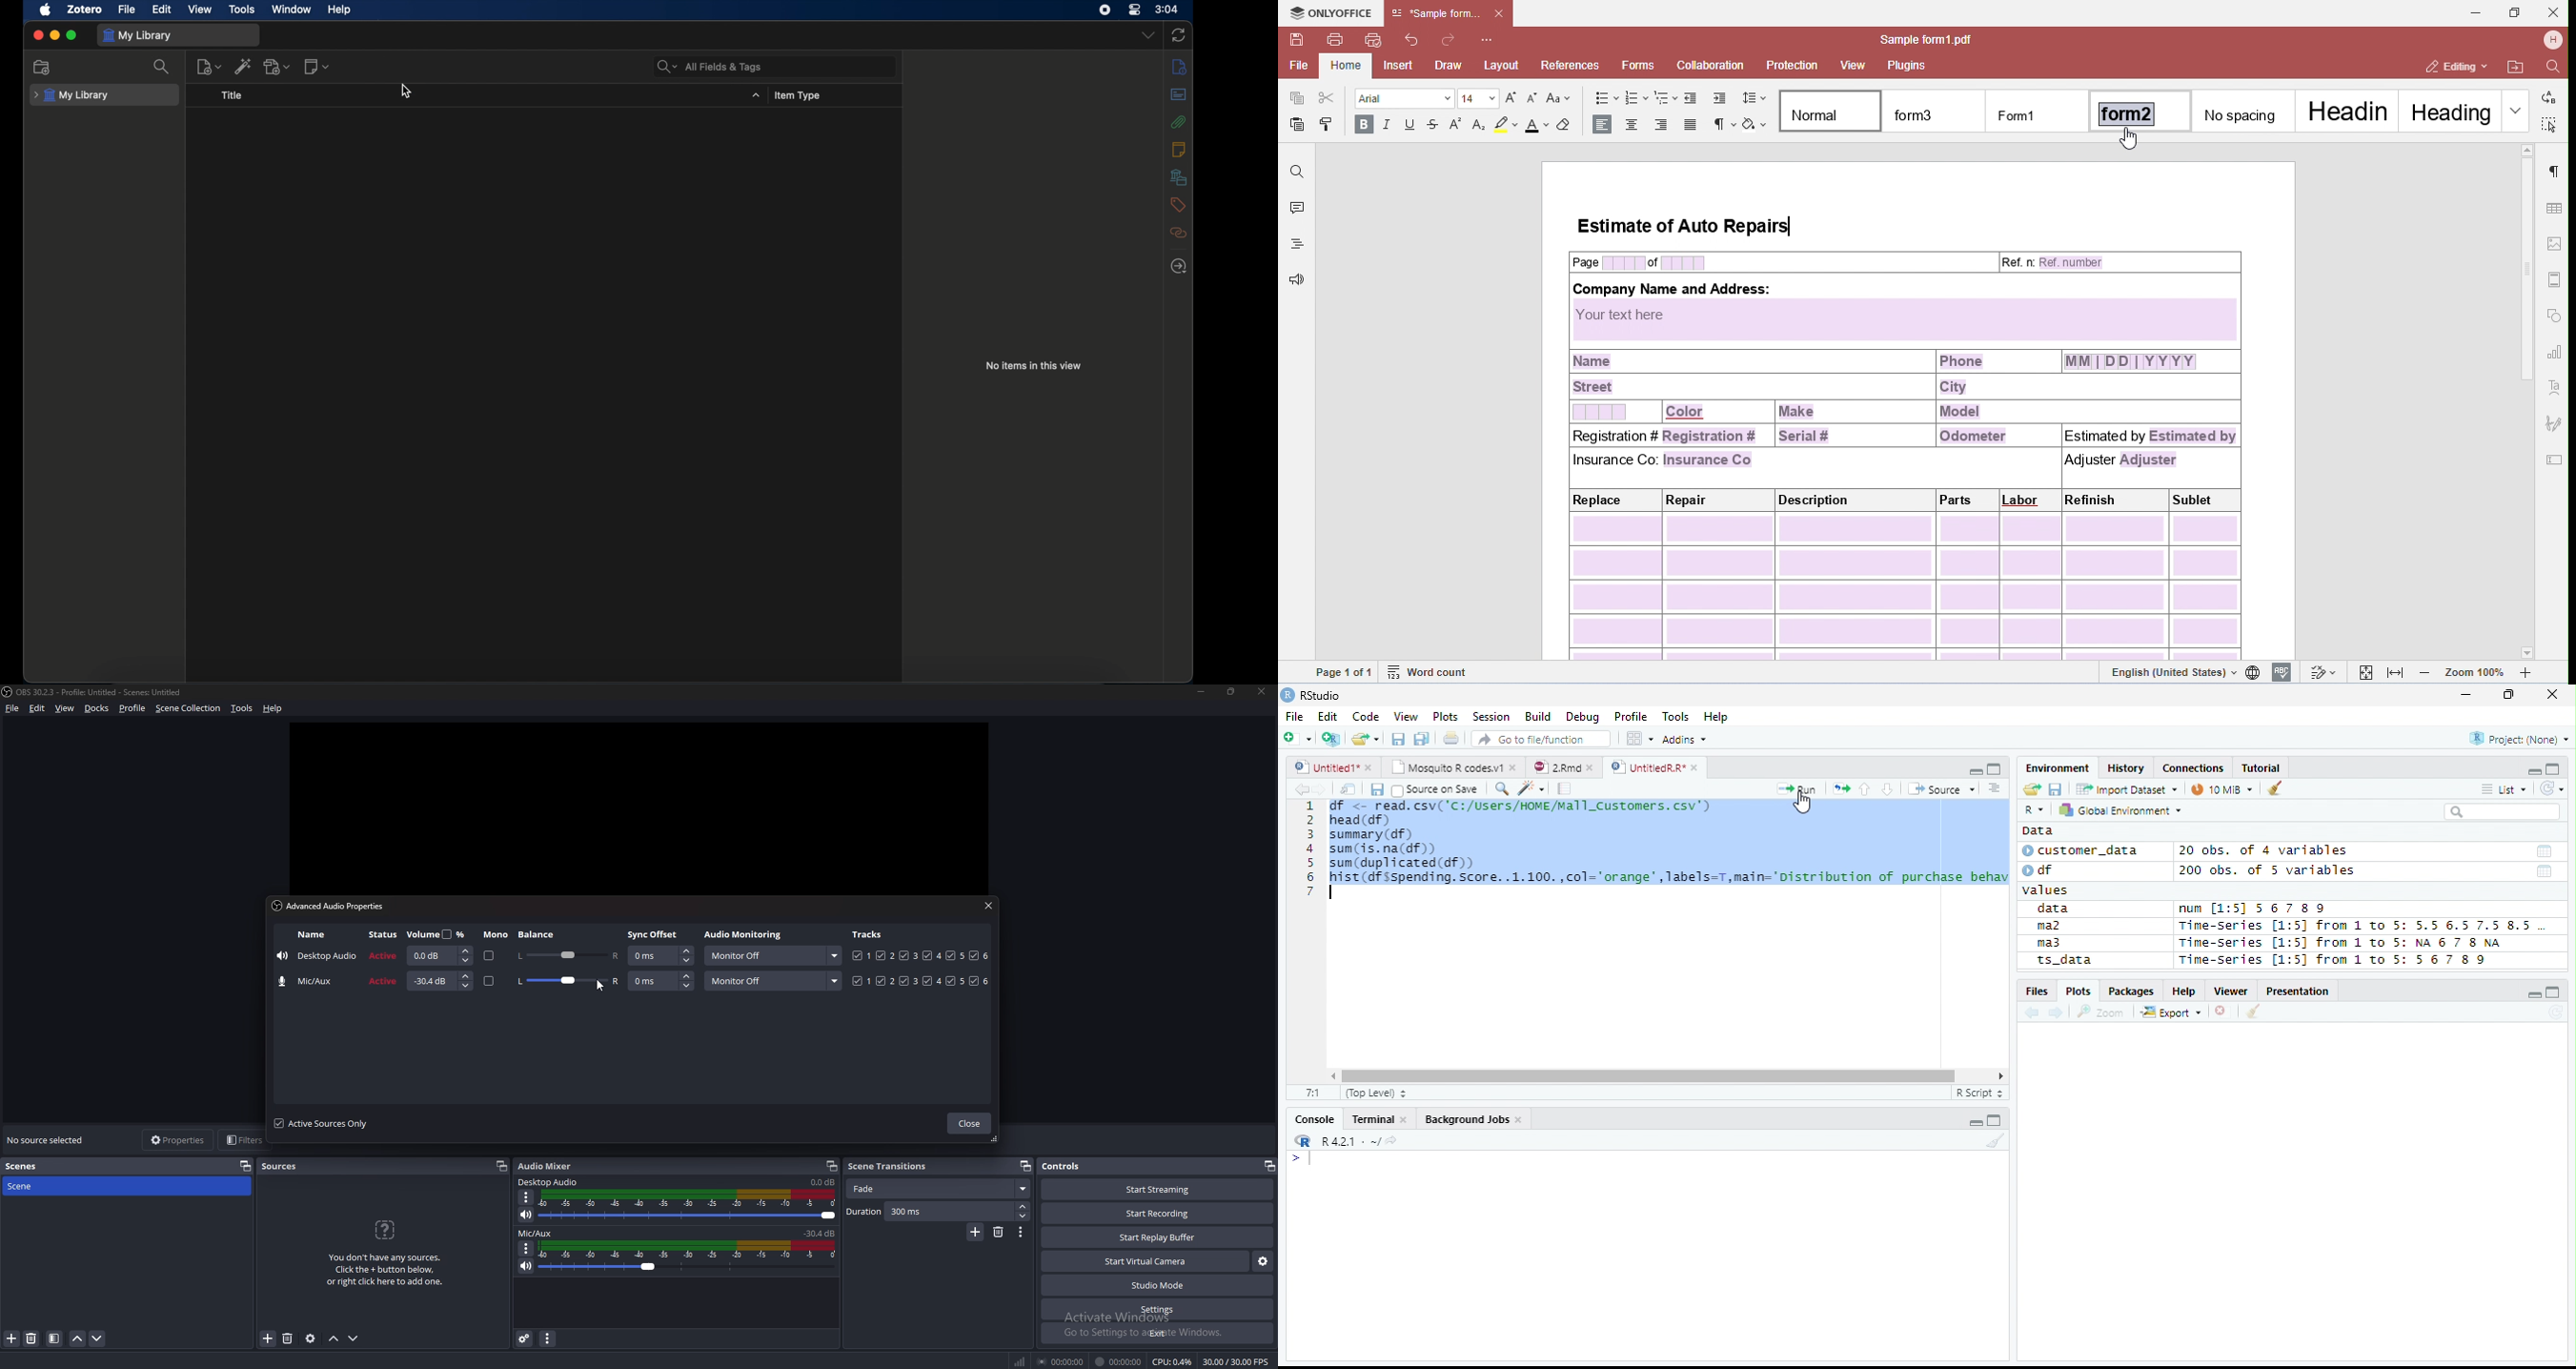 The image size is (2576, 1372). Describe the element at coordinates (1179, 149) in the screenshot. I see `notes` at that location.